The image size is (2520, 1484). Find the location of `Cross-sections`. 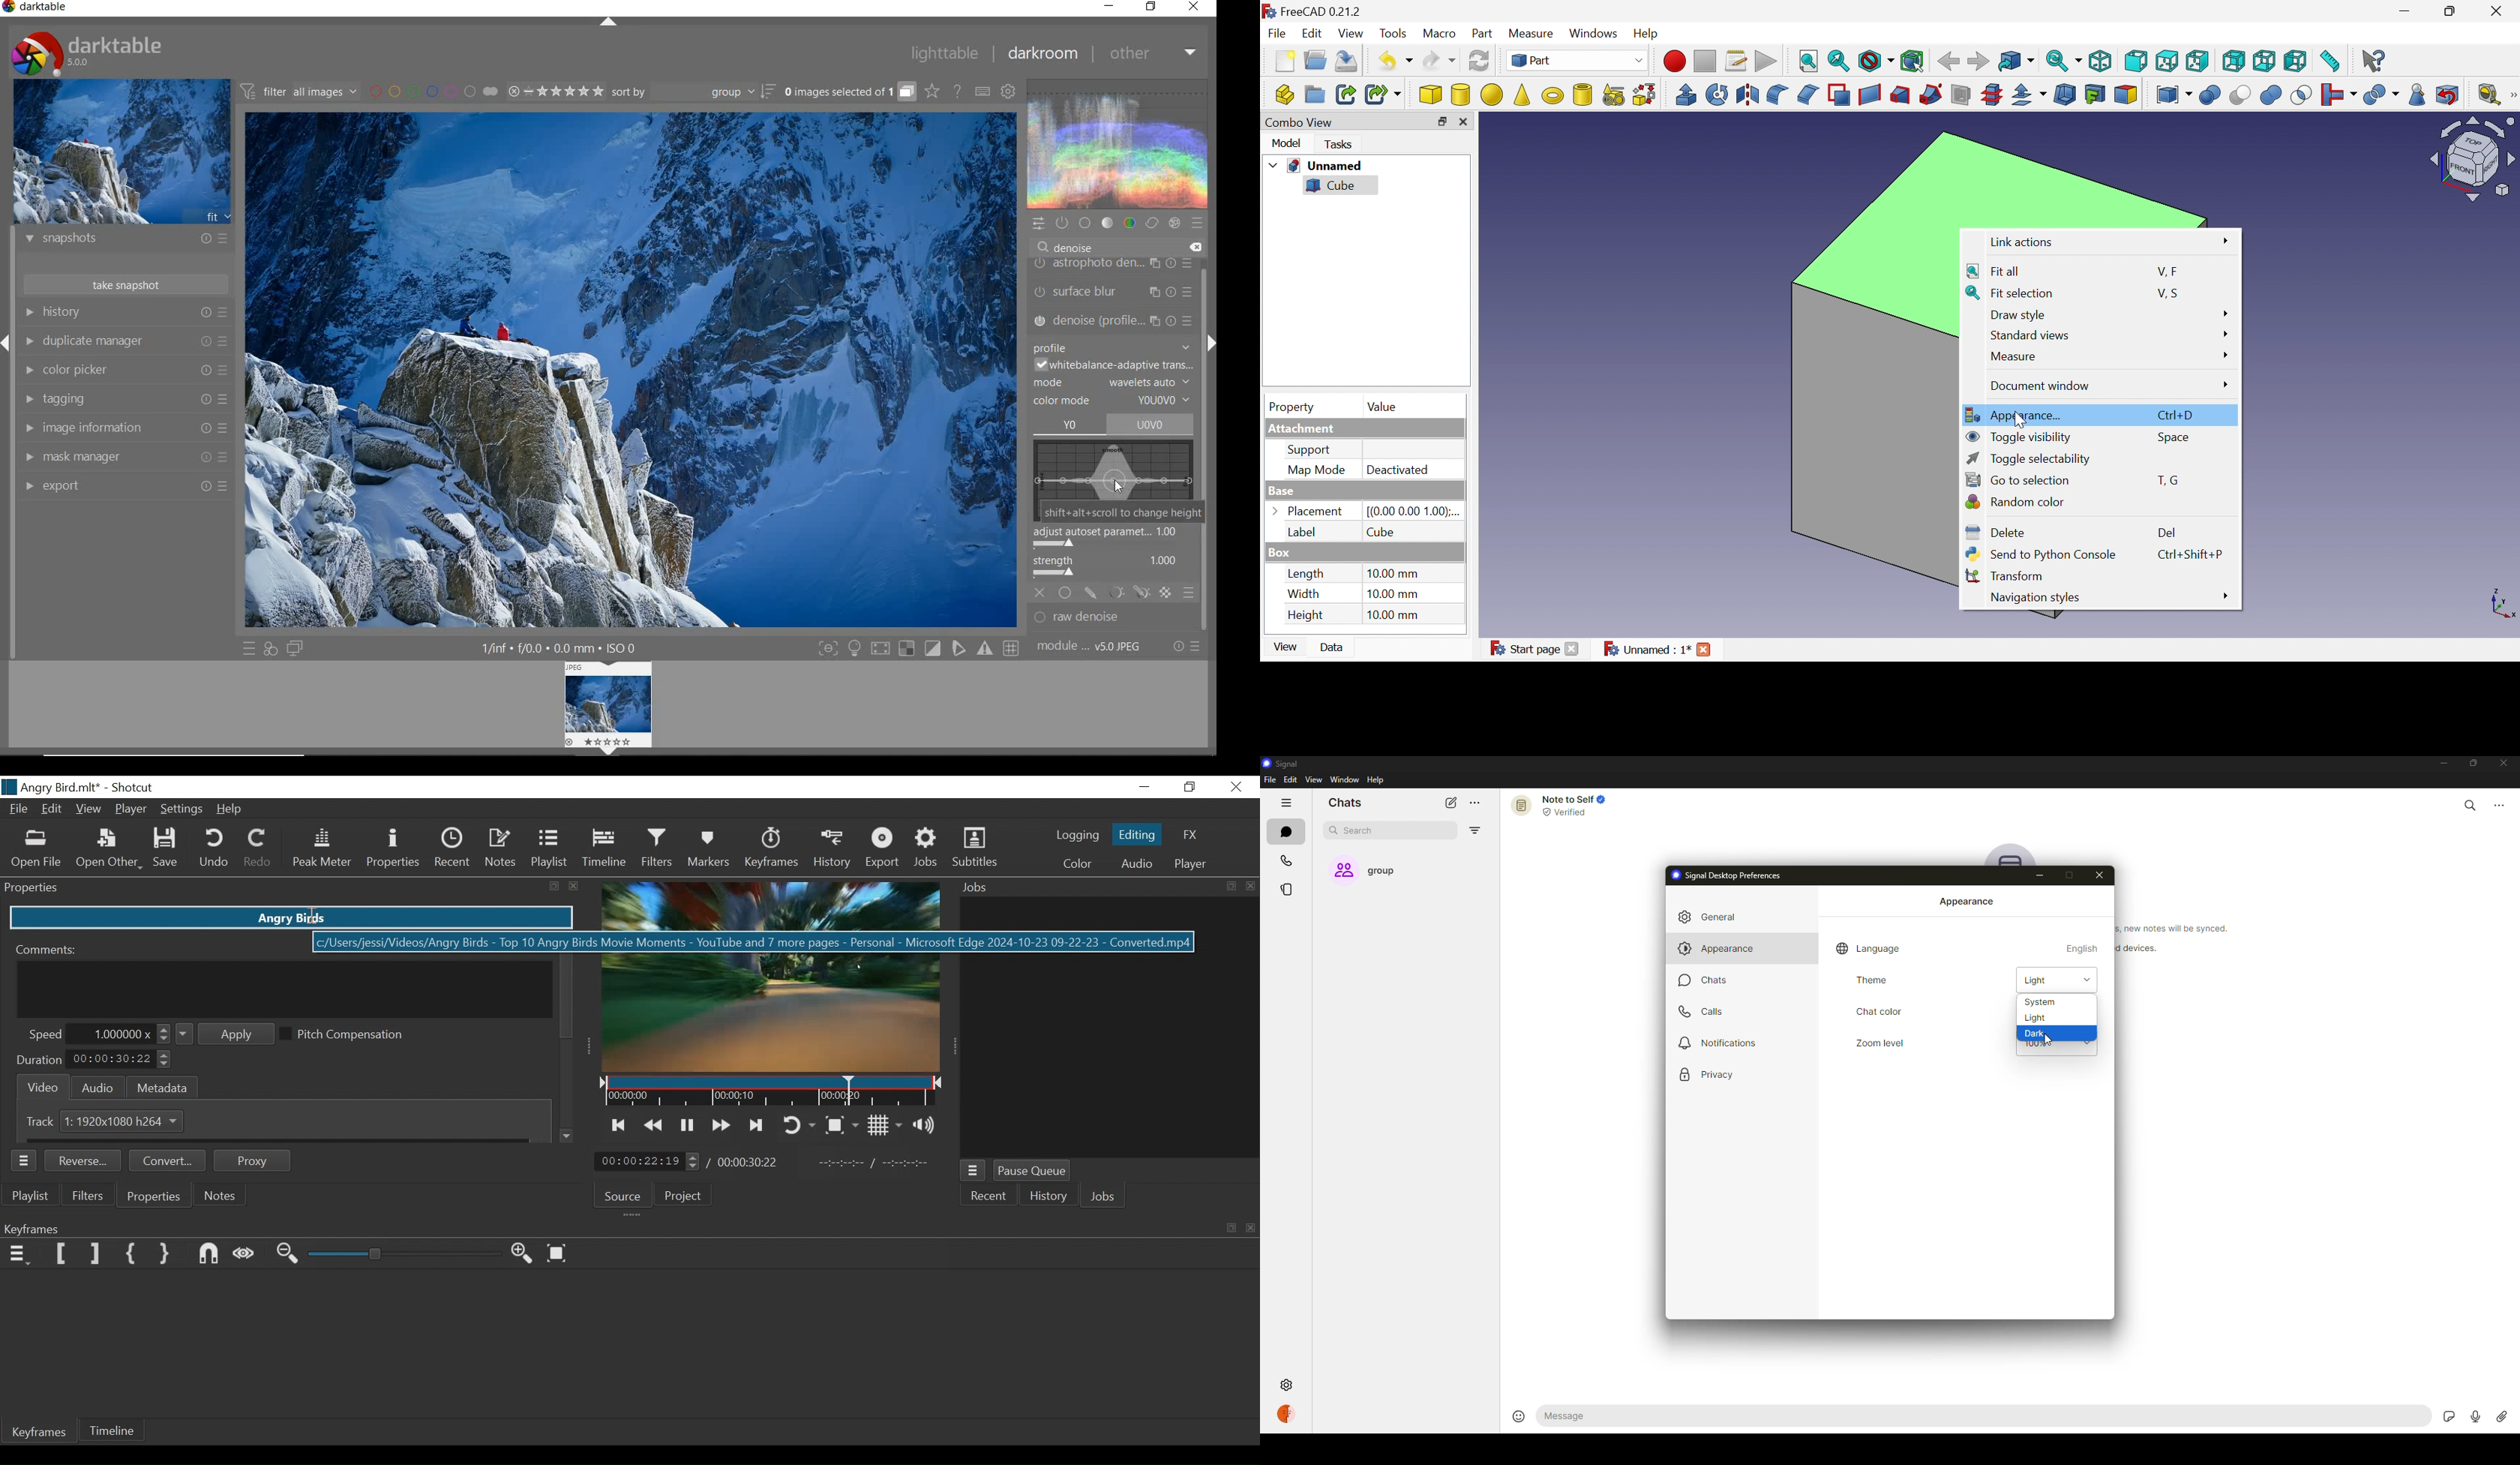

Cross-sections is located at coordinates (1992, 94).